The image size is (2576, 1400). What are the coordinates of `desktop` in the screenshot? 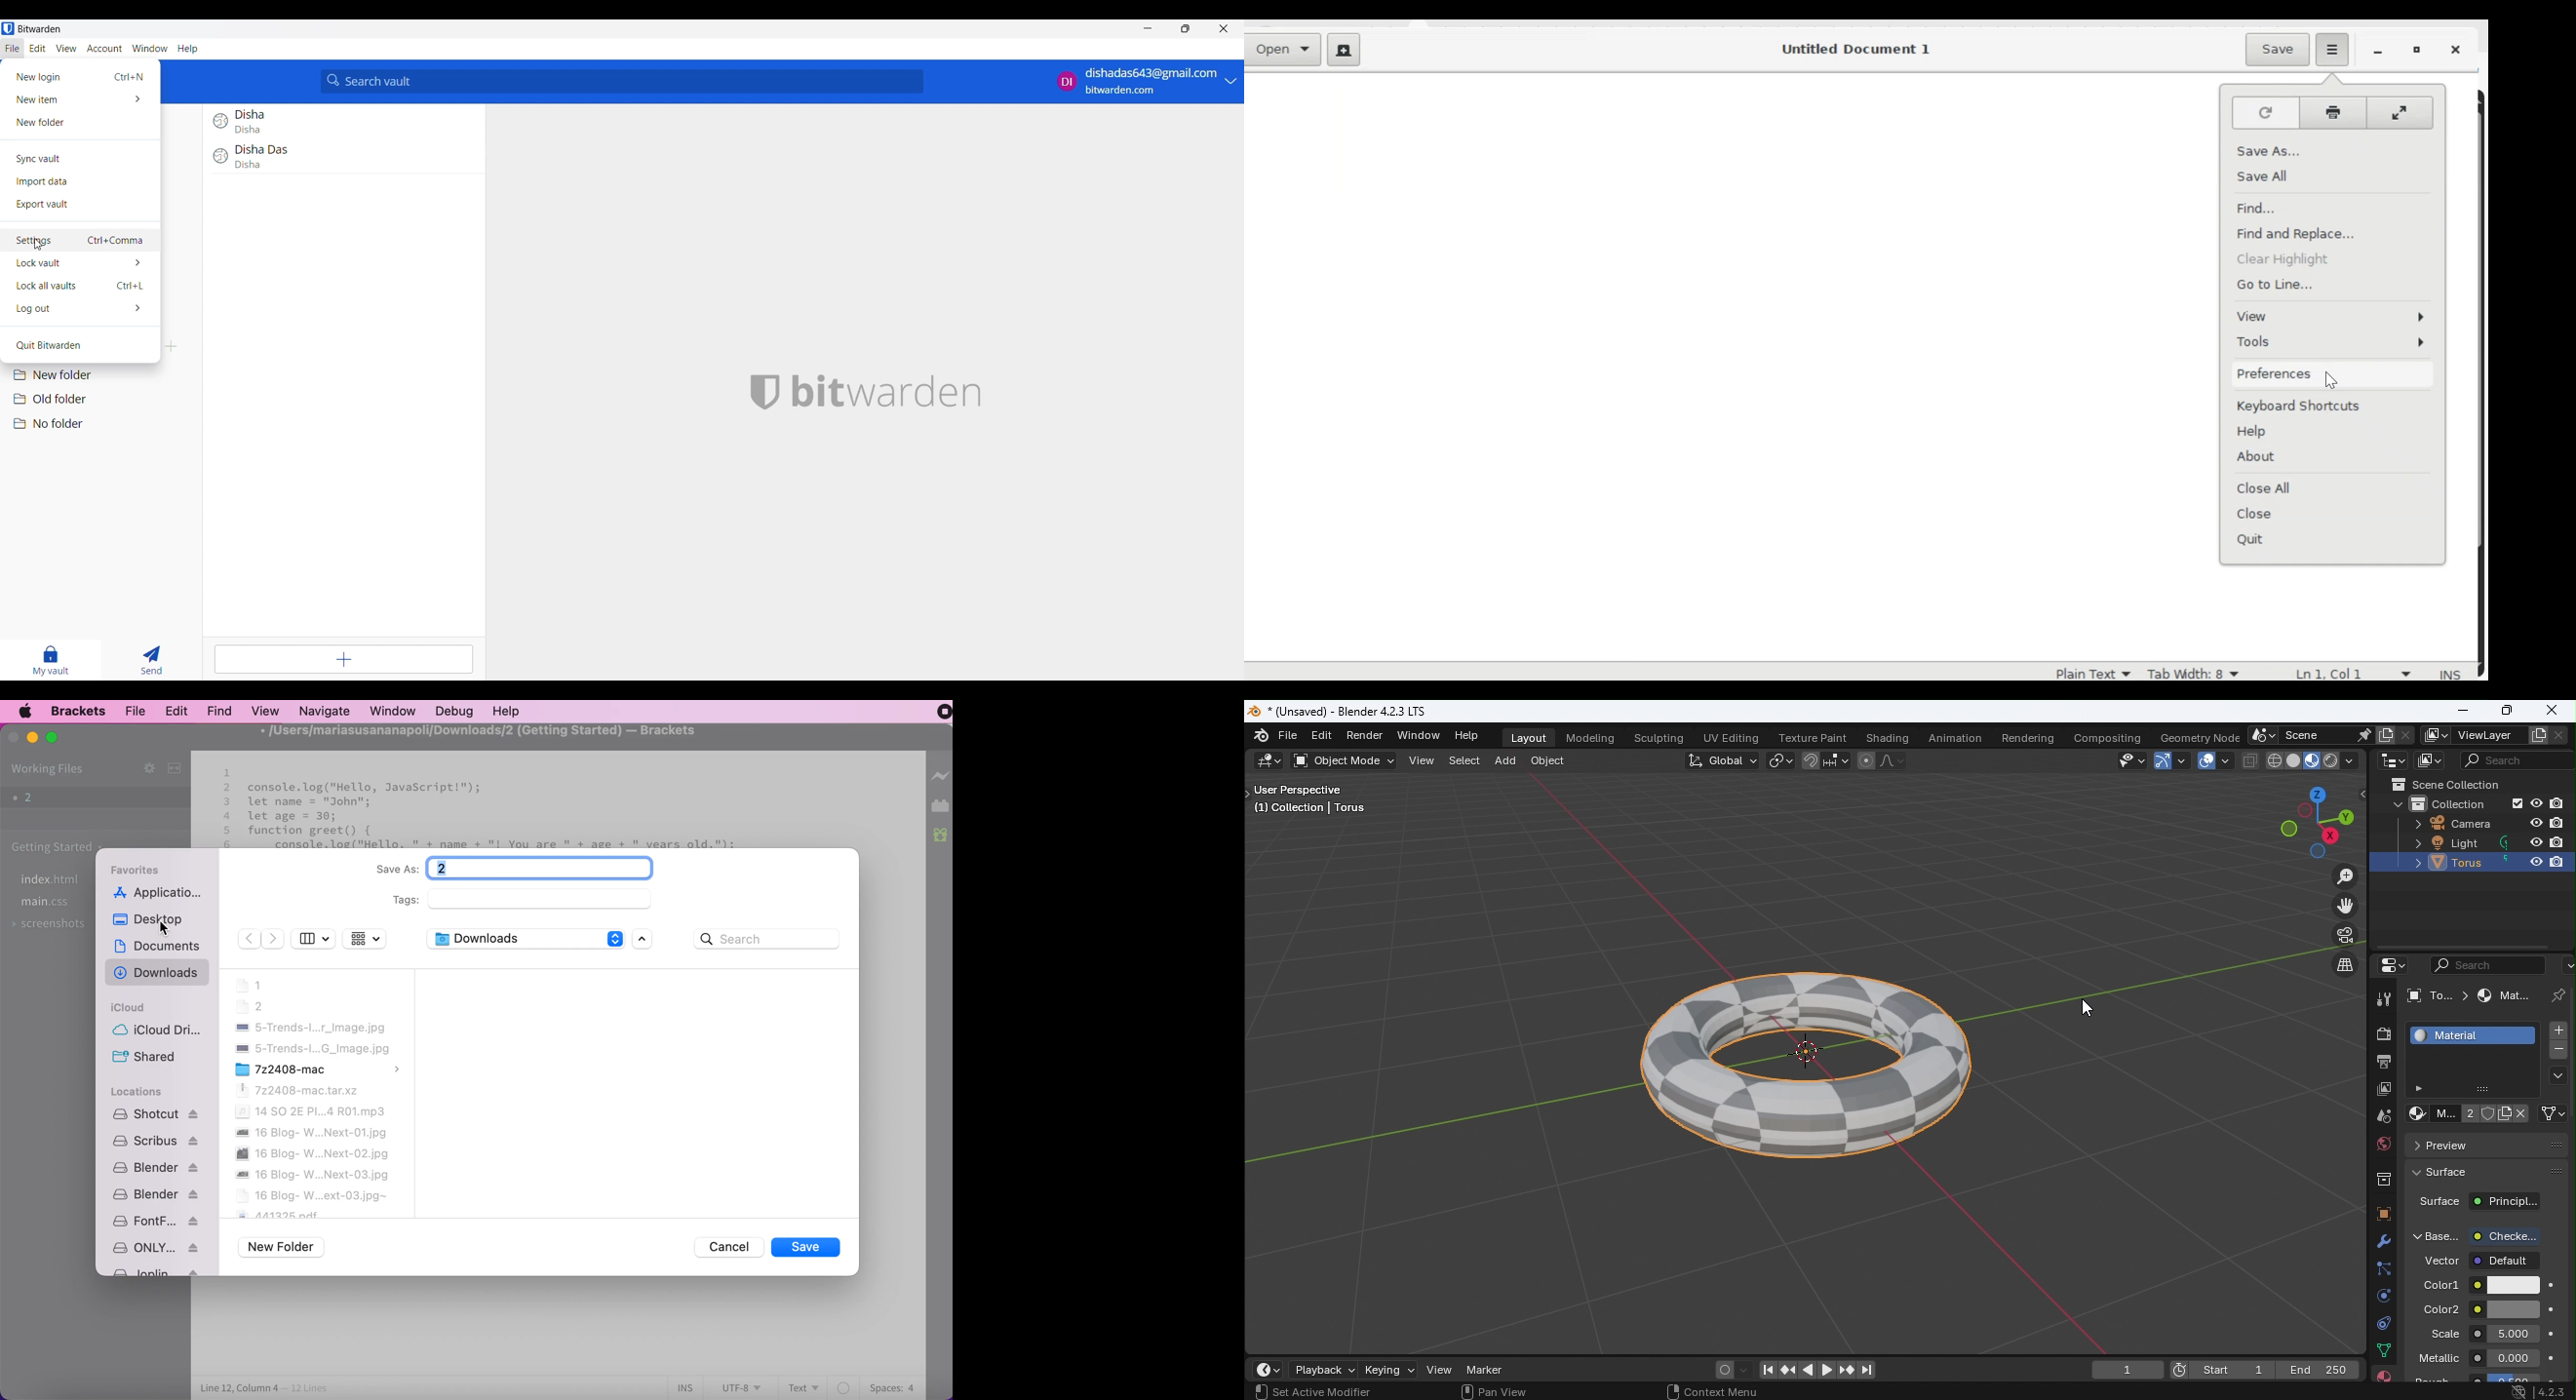 It's located at (149, 919).